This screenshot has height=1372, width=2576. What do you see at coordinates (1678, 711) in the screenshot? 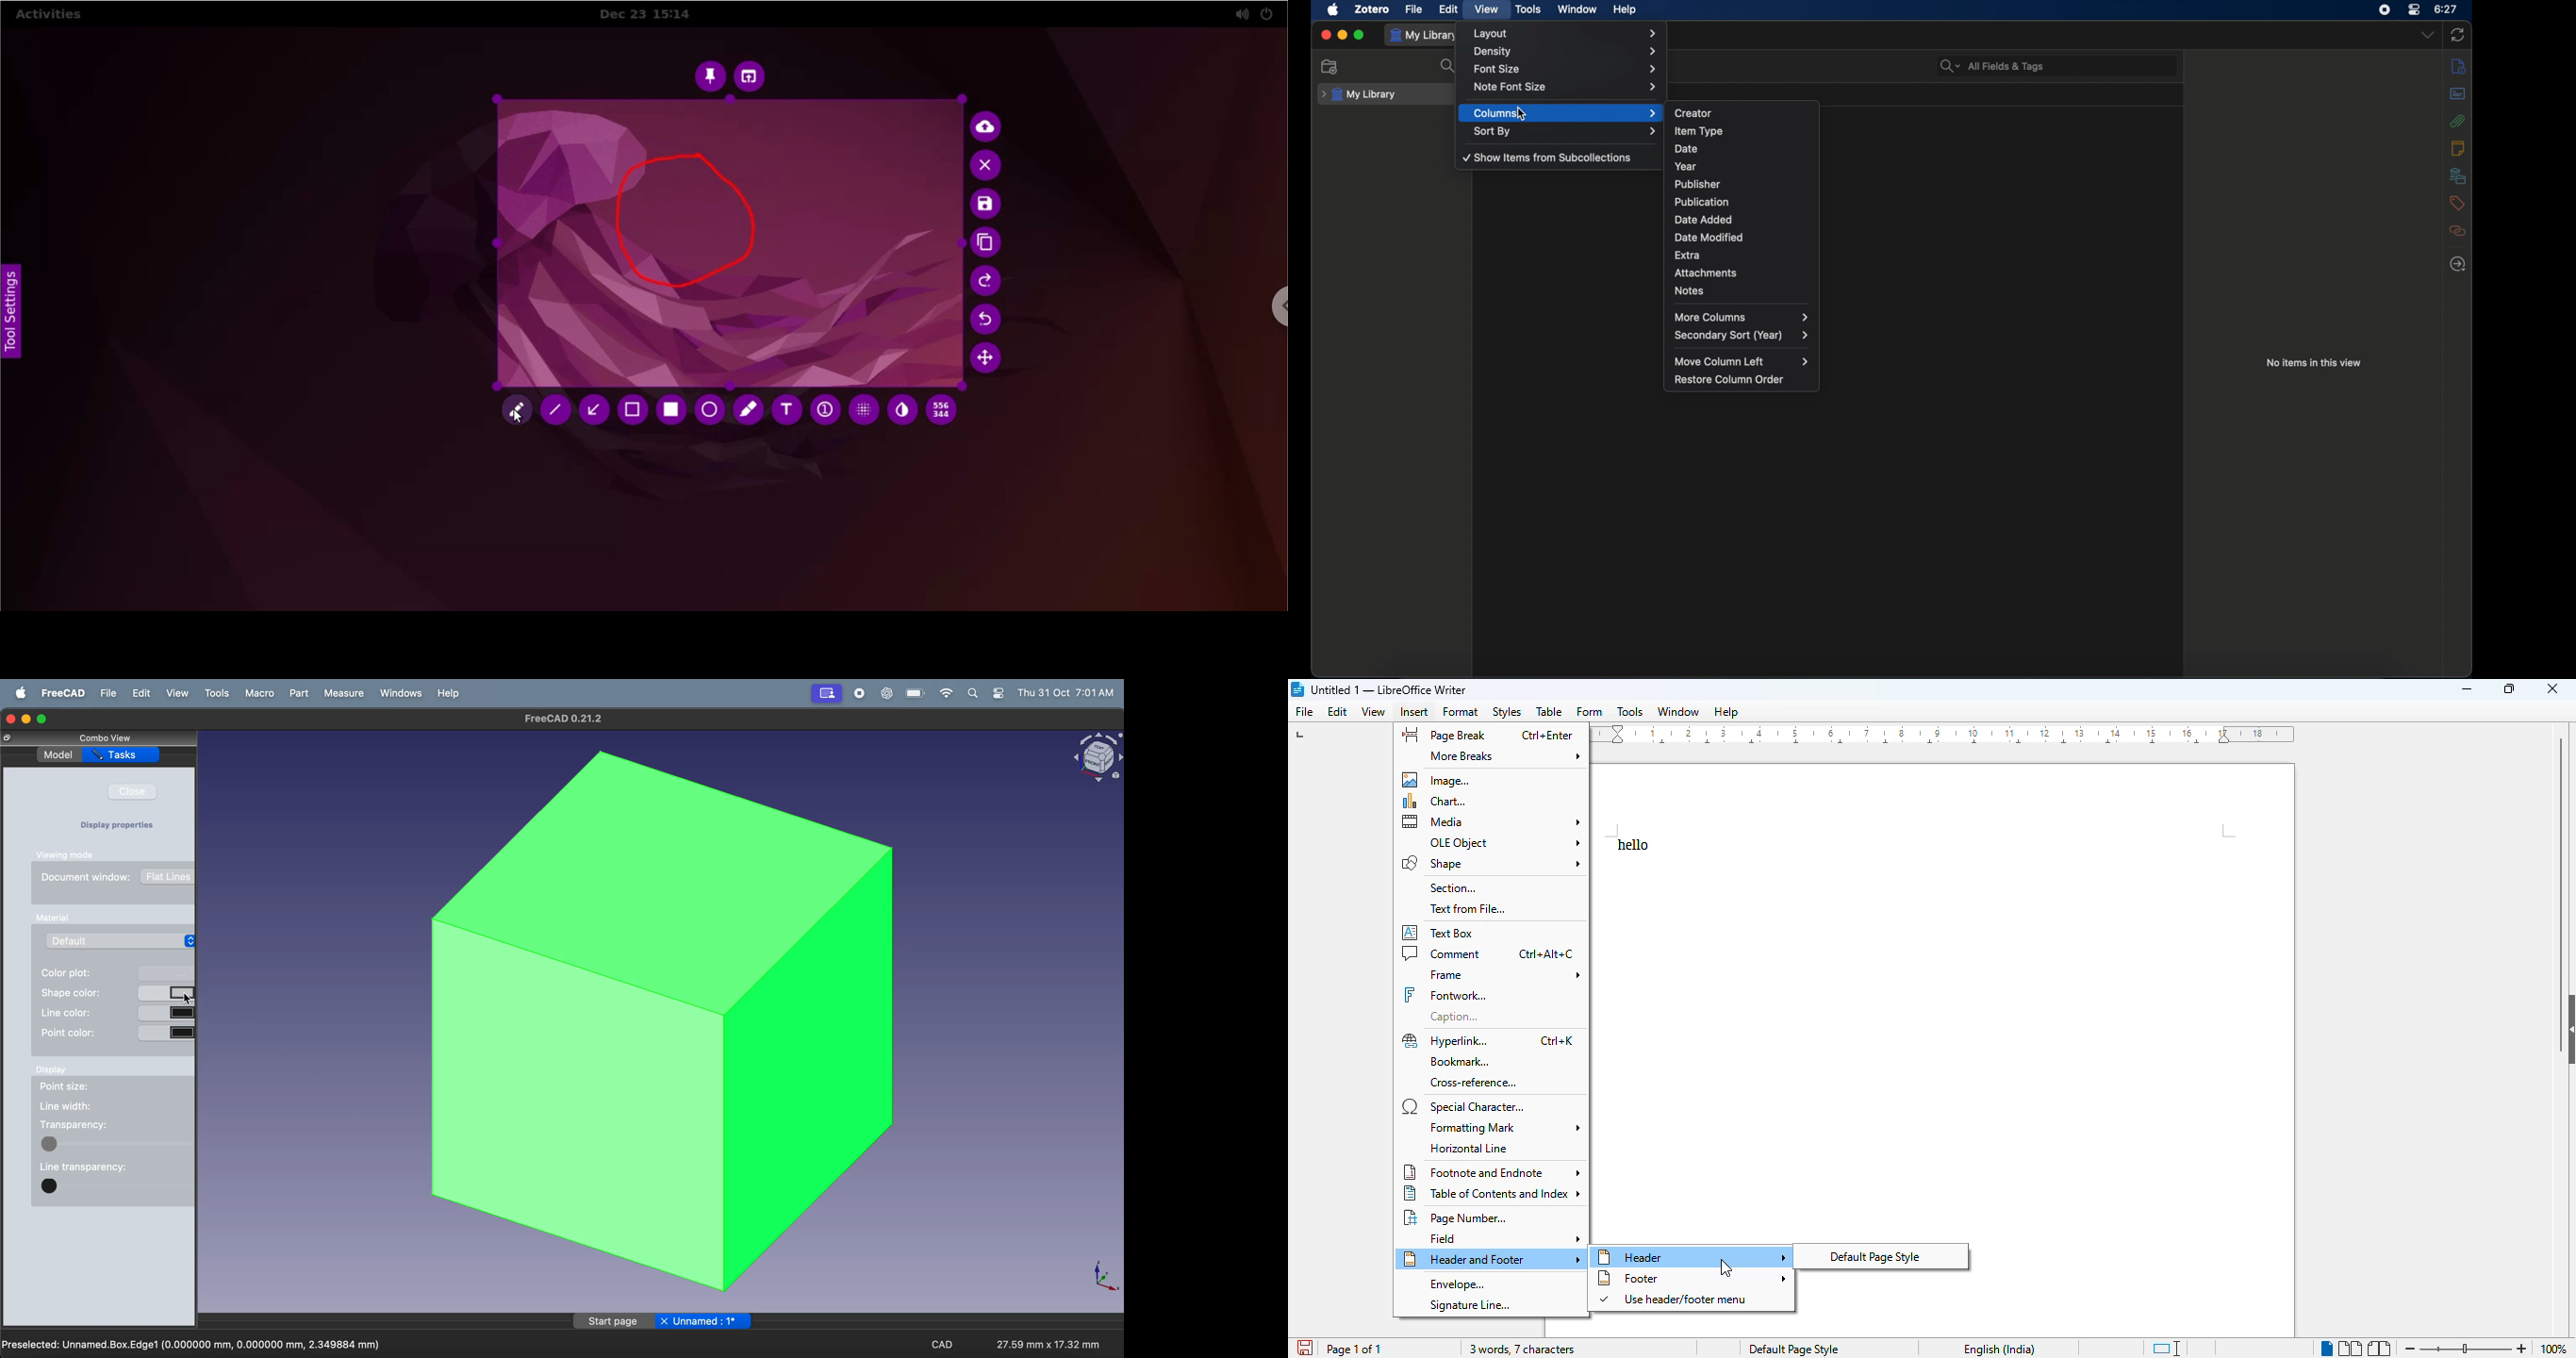
I see `window` at bounding box center [1678, 711].